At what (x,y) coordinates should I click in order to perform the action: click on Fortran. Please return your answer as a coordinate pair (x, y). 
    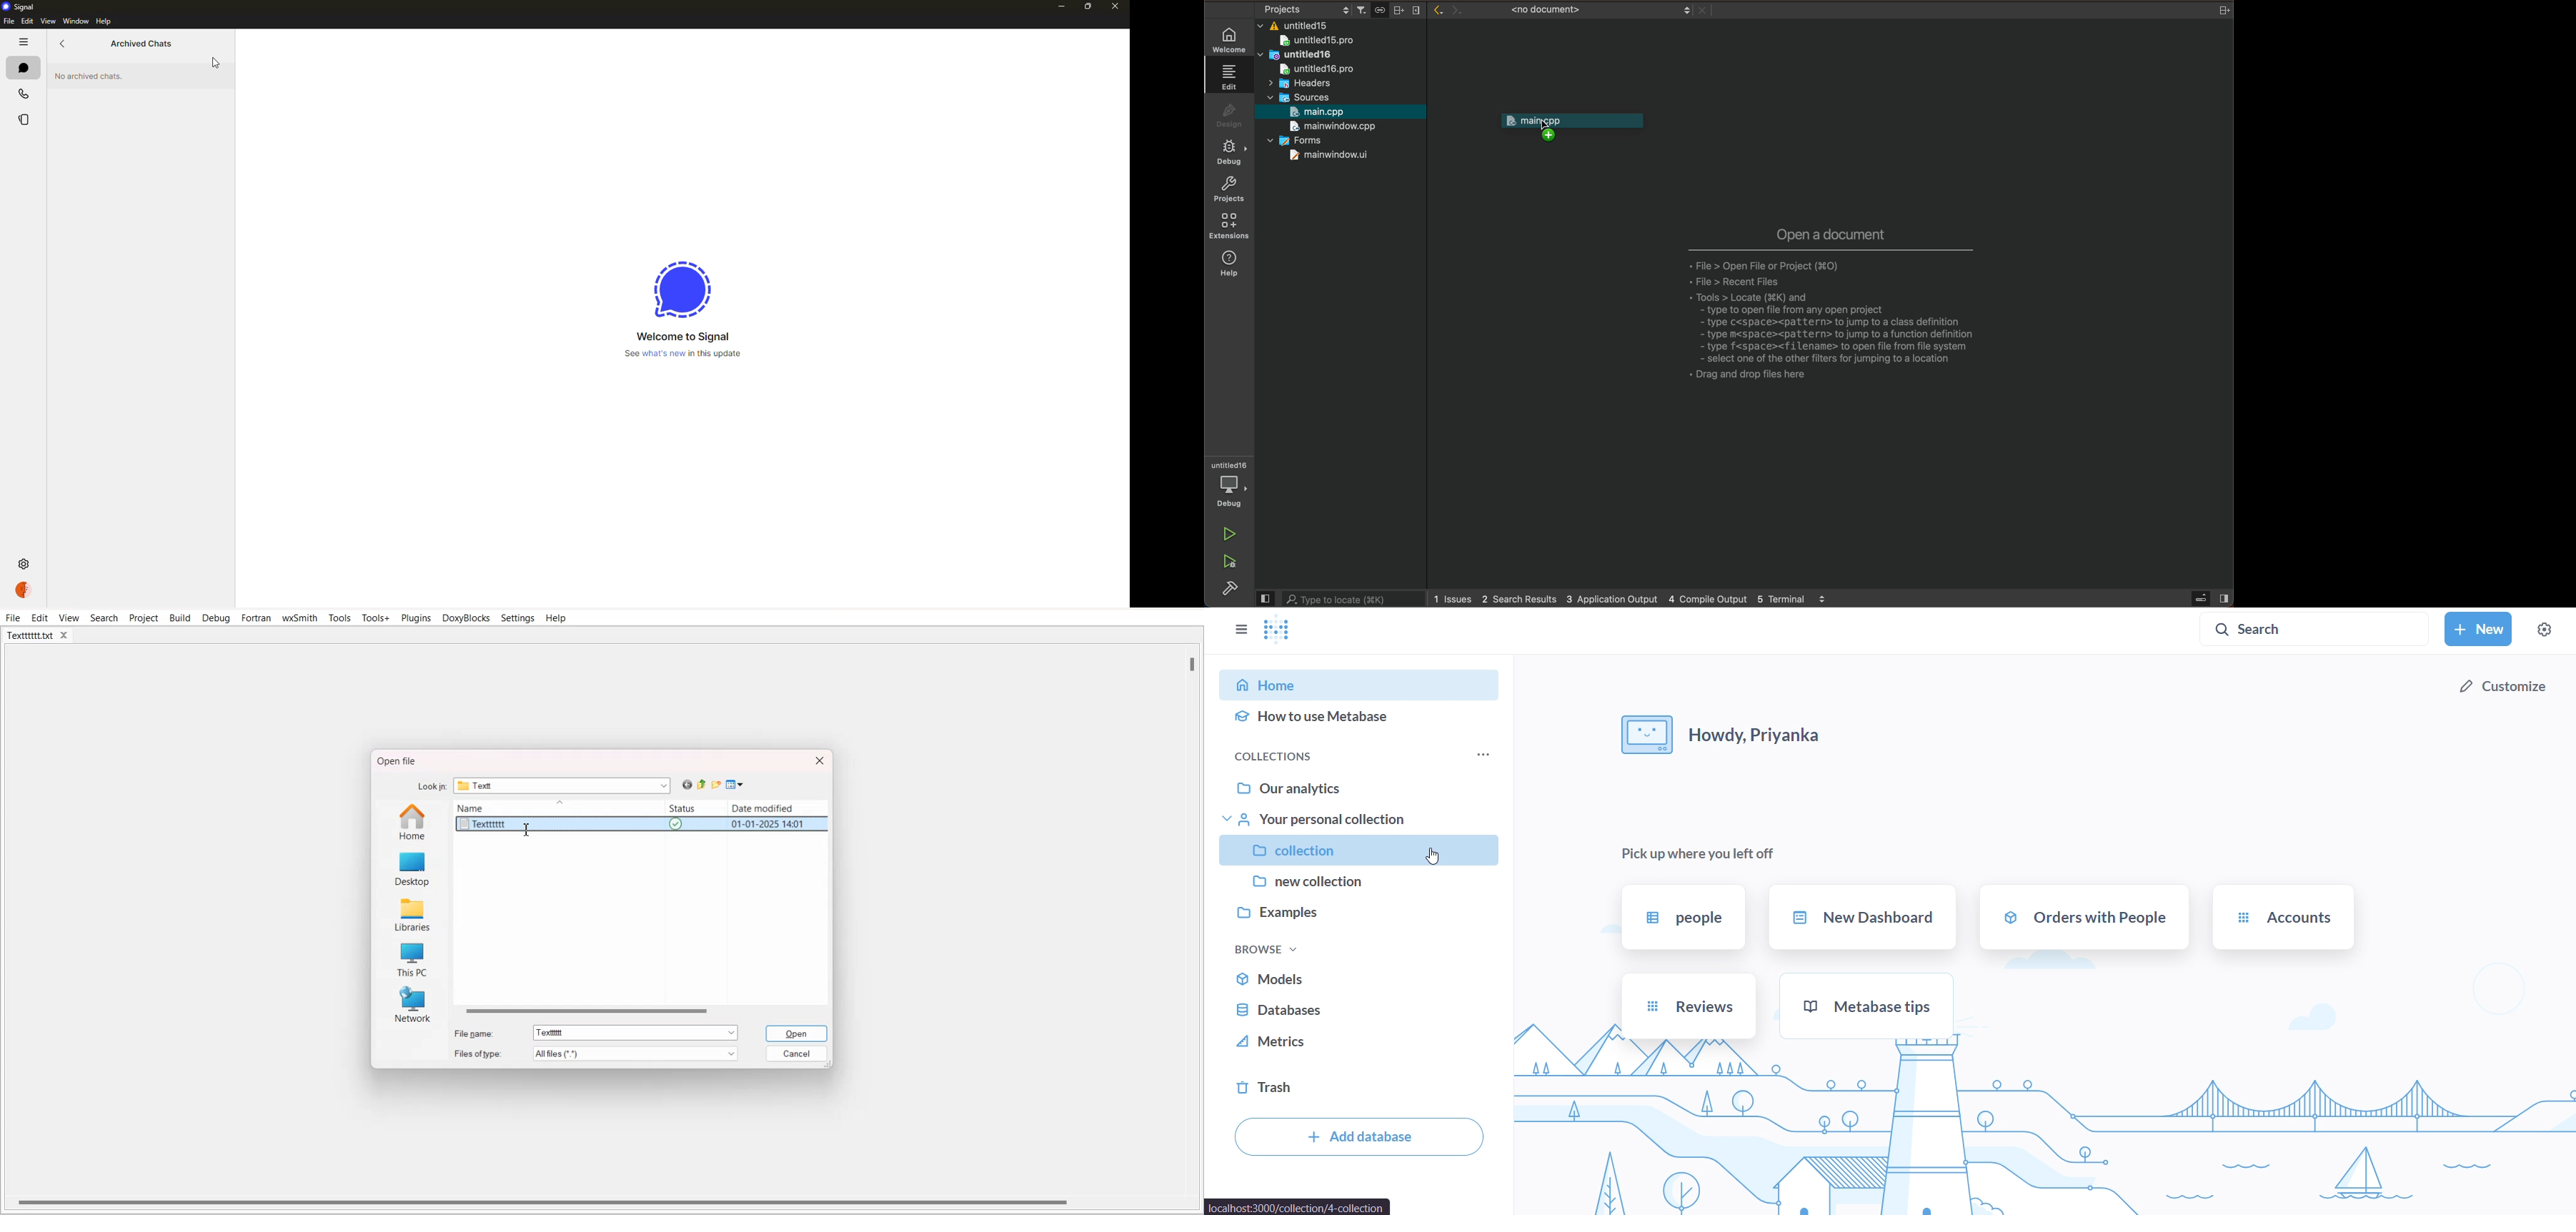
    Looking at the image, I should click on (257, 618).